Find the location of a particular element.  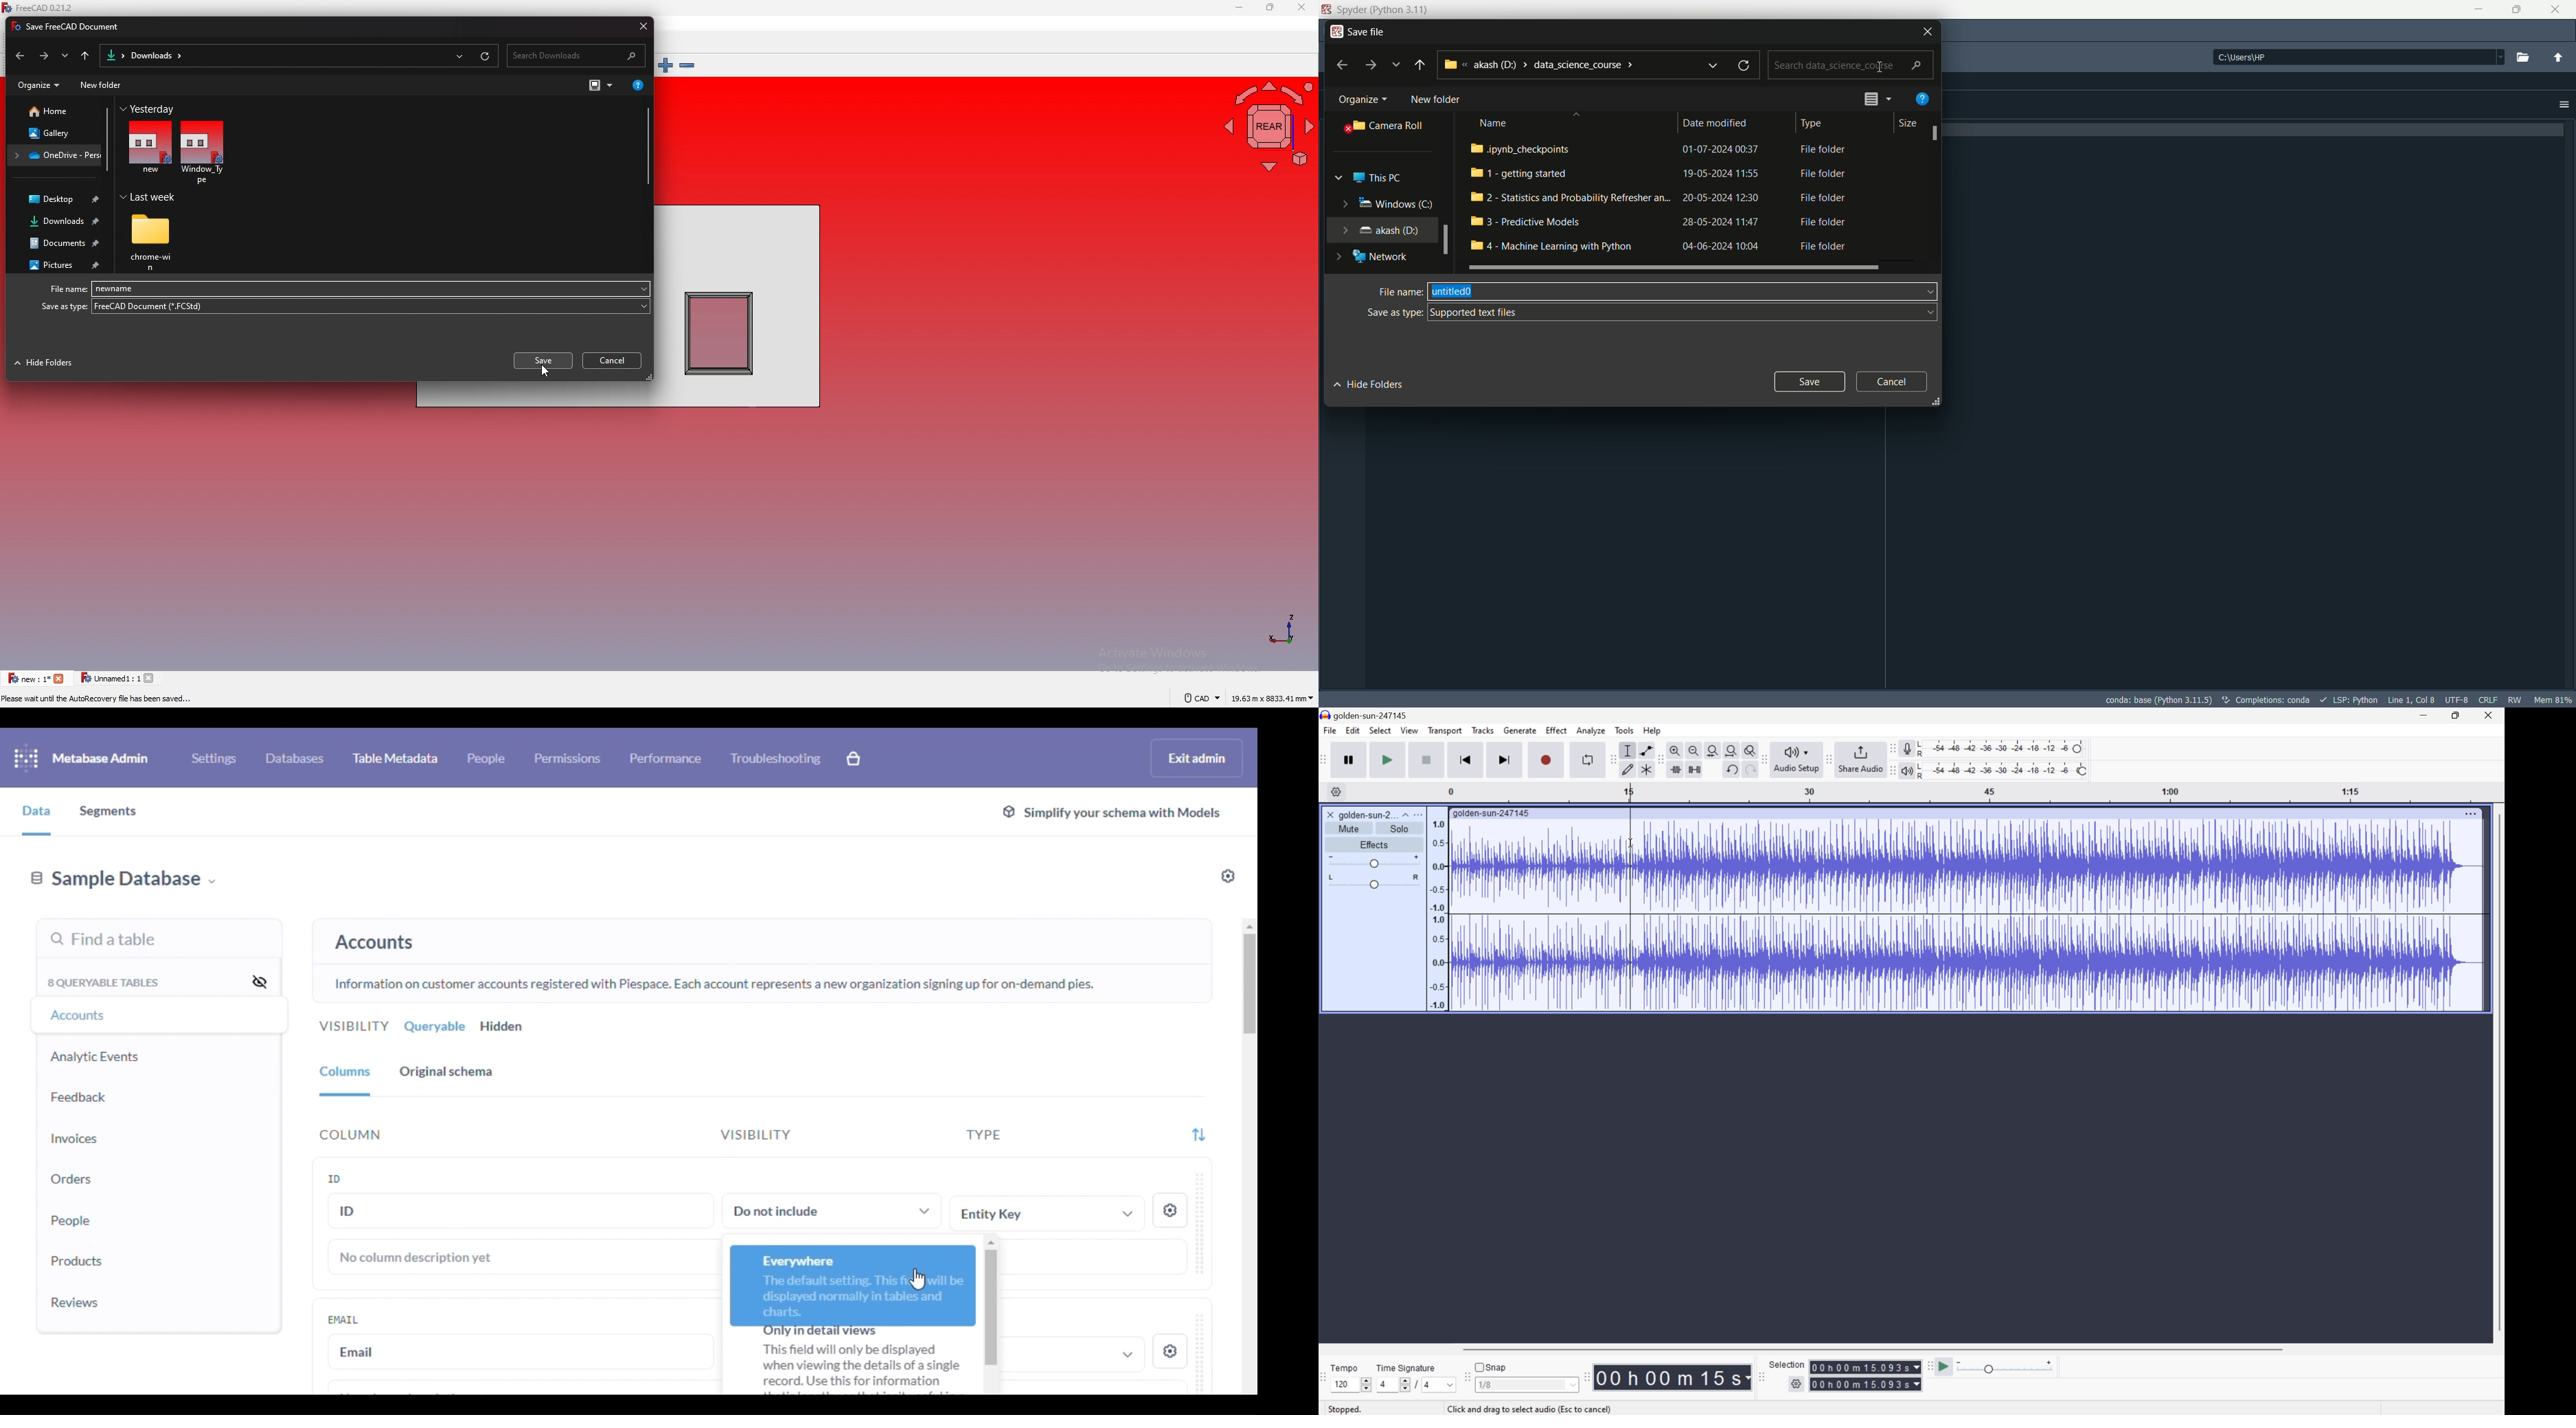

text is located at coordinates (850, 1363).